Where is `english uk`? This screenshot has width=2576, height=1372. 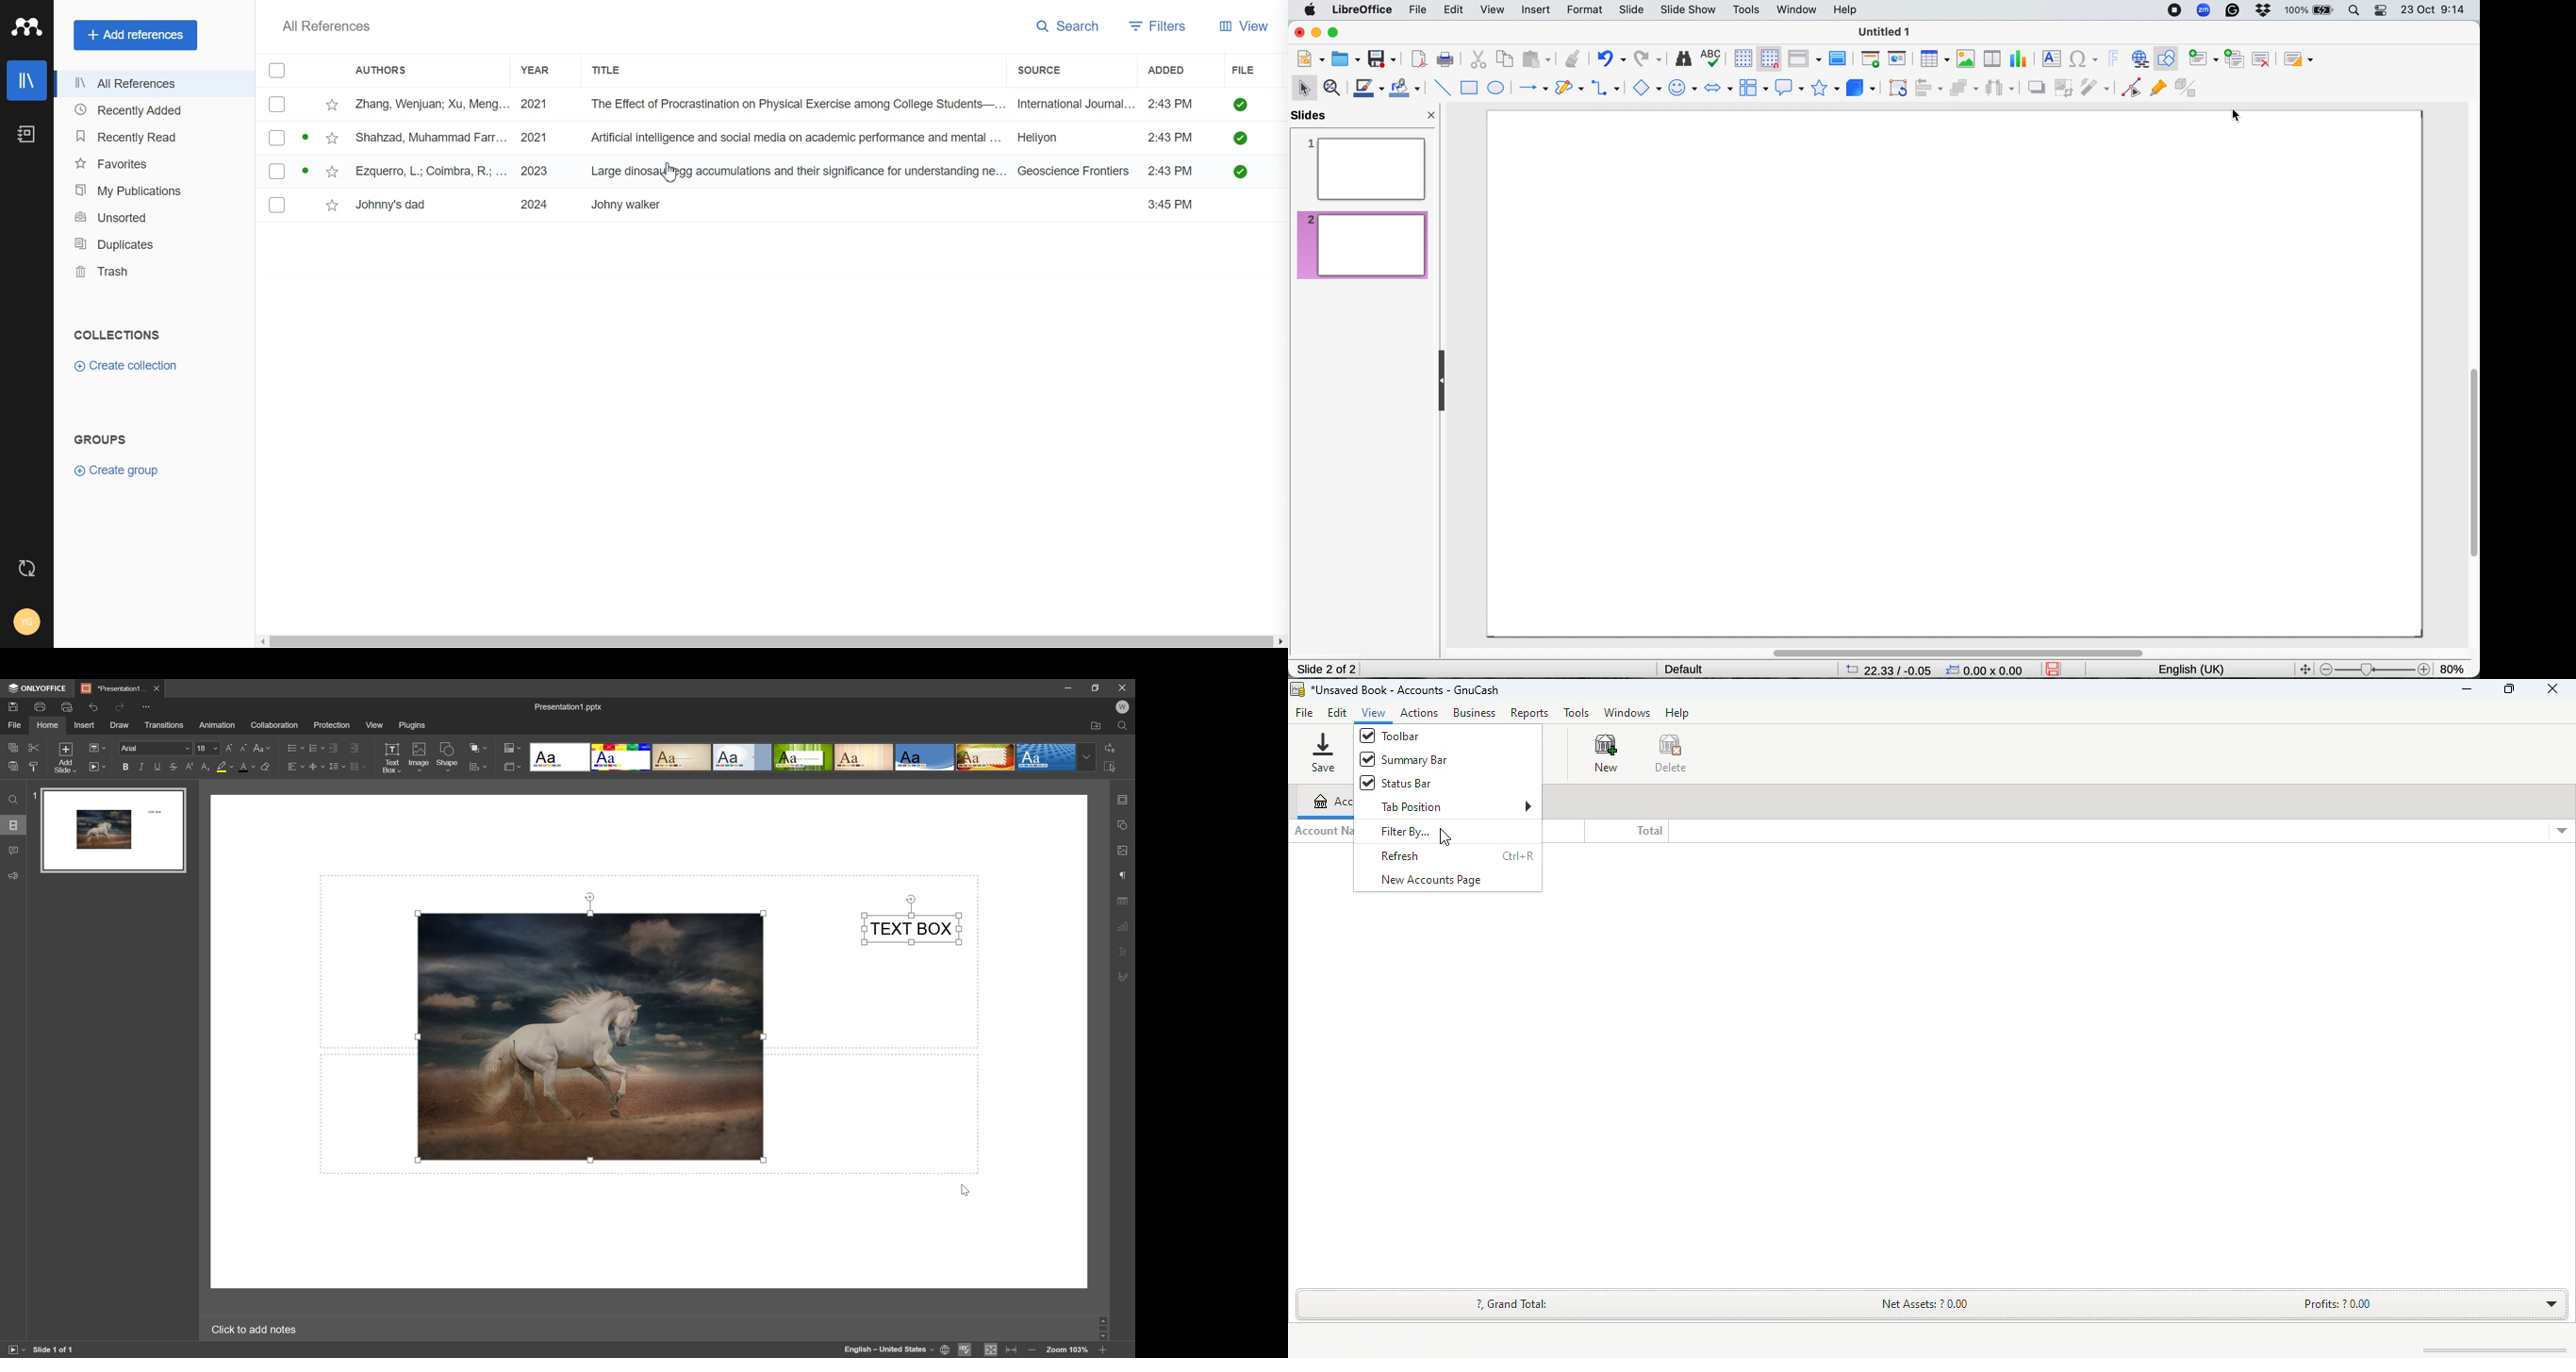 english uk is located at coordinates (2190, 668).